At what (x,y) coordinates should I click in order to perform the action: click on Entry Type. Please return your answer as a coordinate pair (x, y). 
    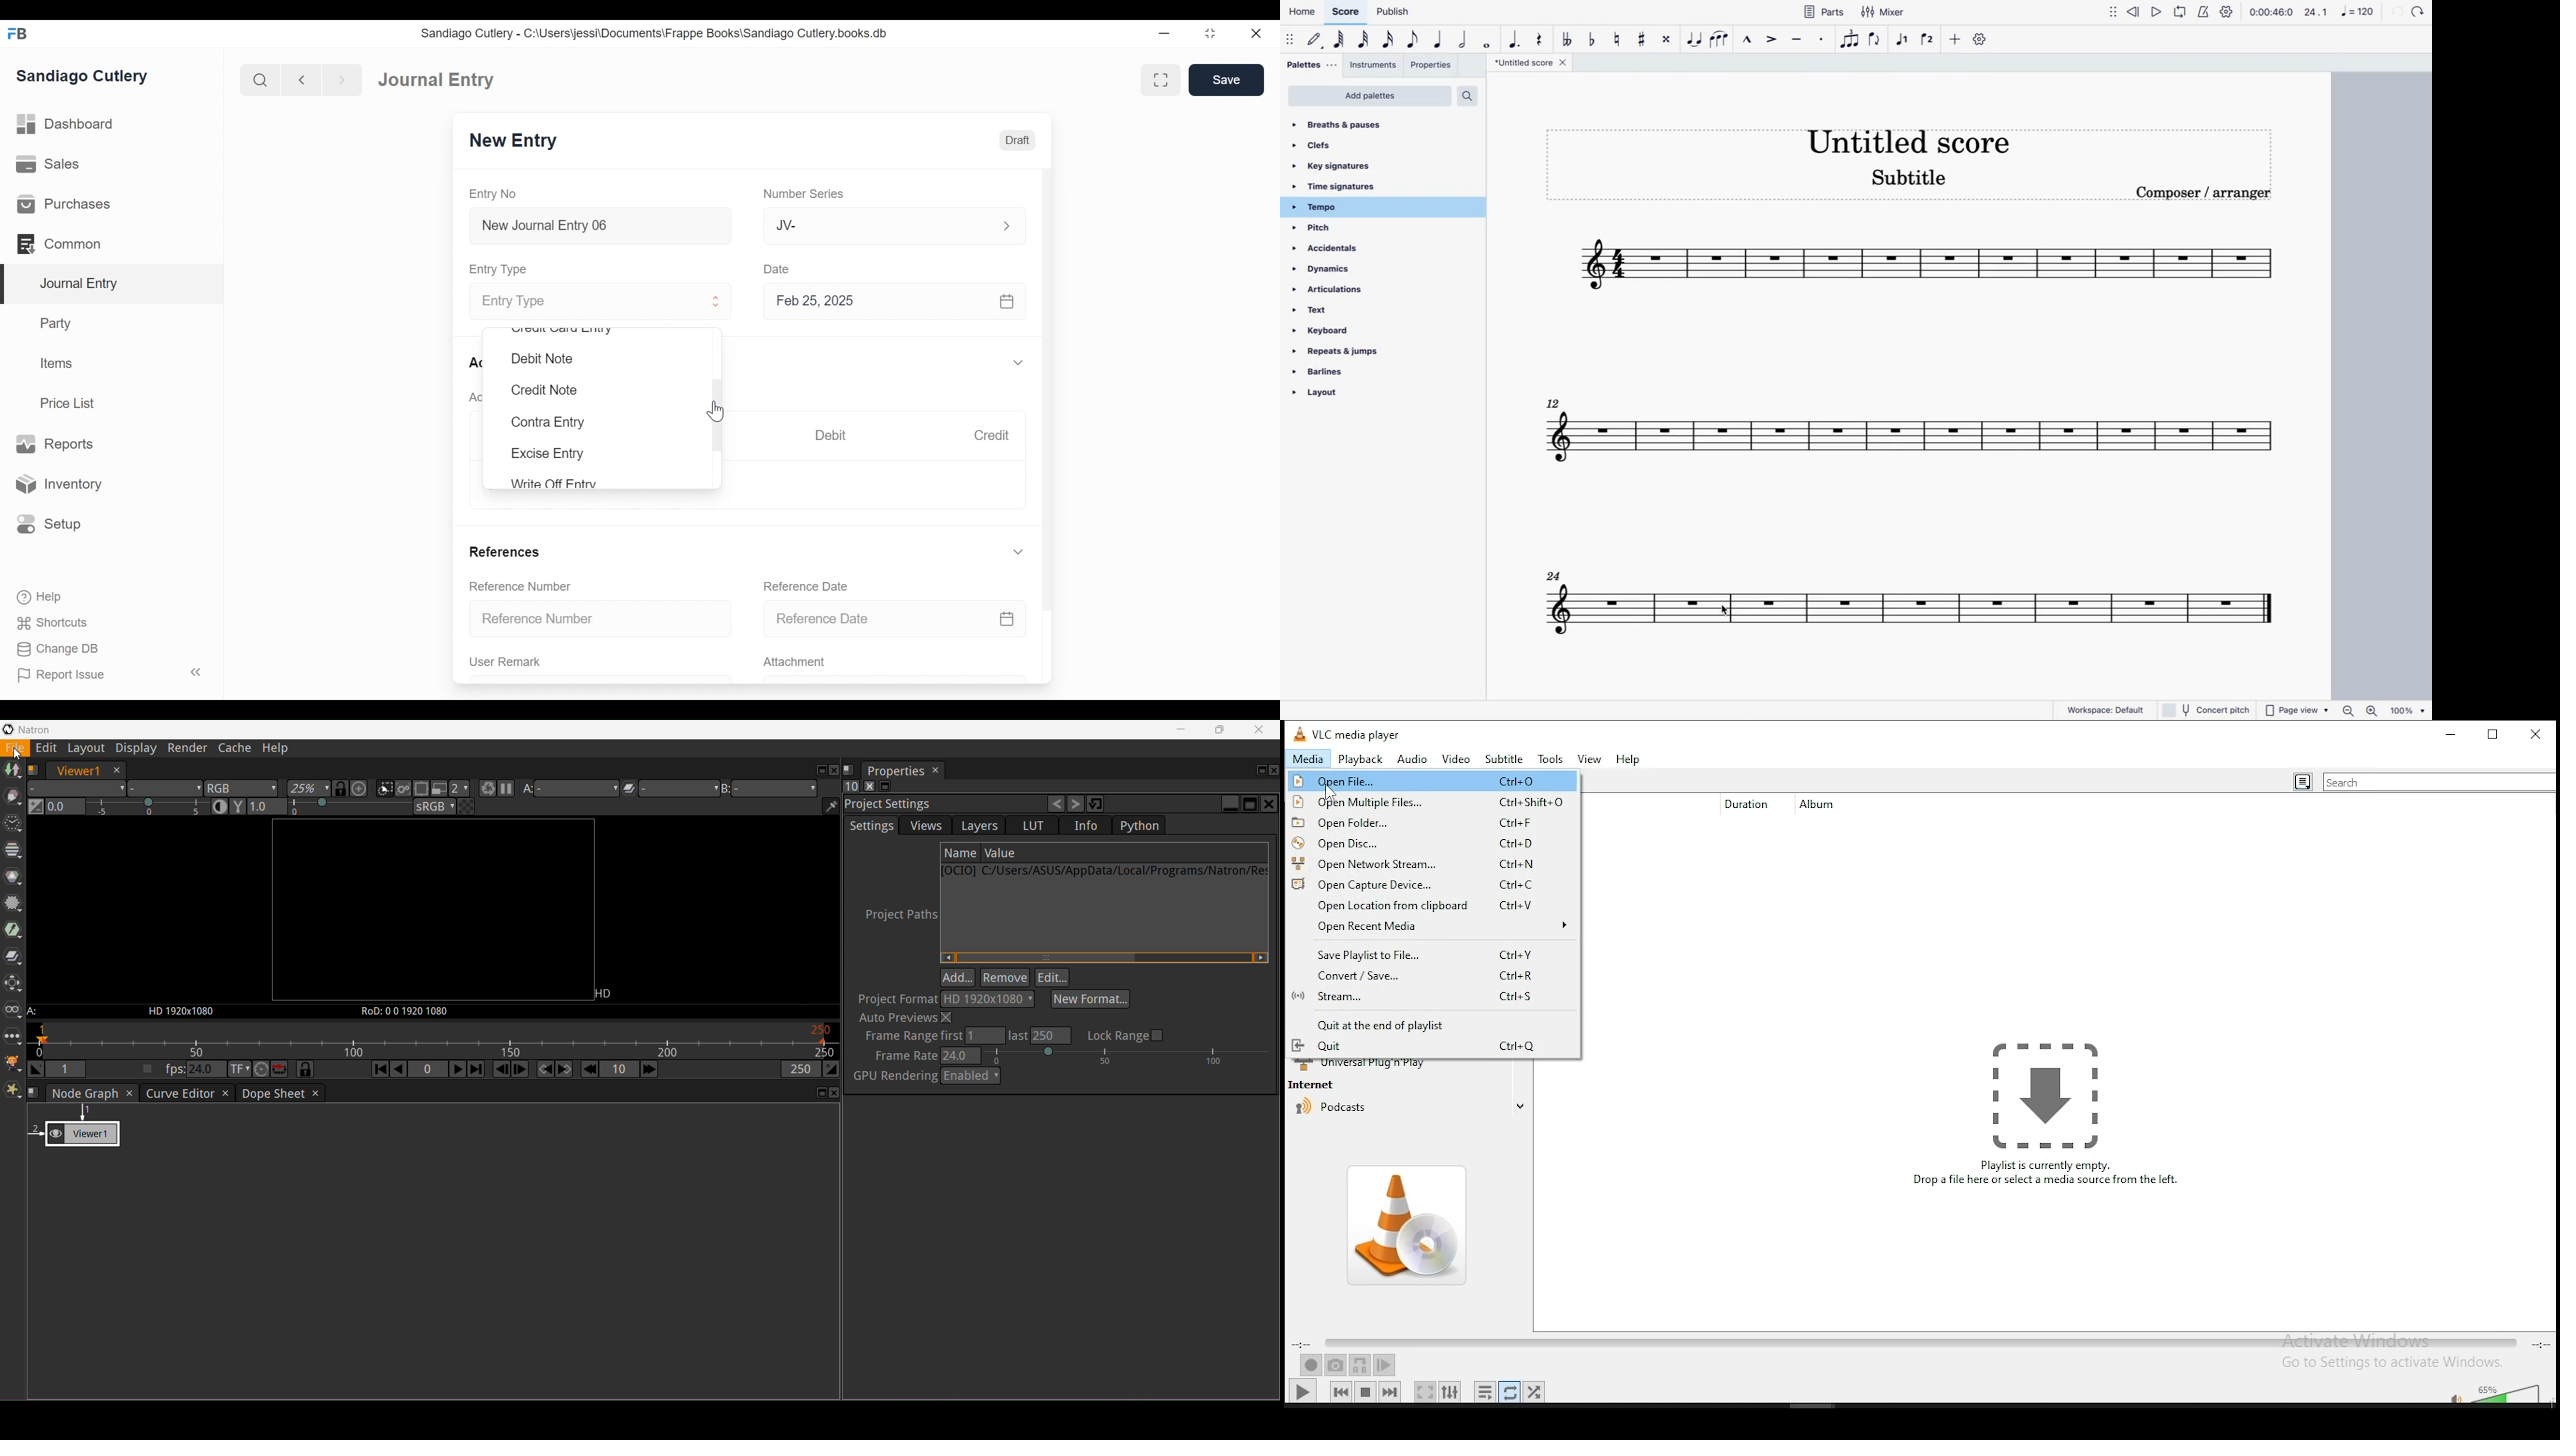
    Looking at the image, I should click on (500, 269).